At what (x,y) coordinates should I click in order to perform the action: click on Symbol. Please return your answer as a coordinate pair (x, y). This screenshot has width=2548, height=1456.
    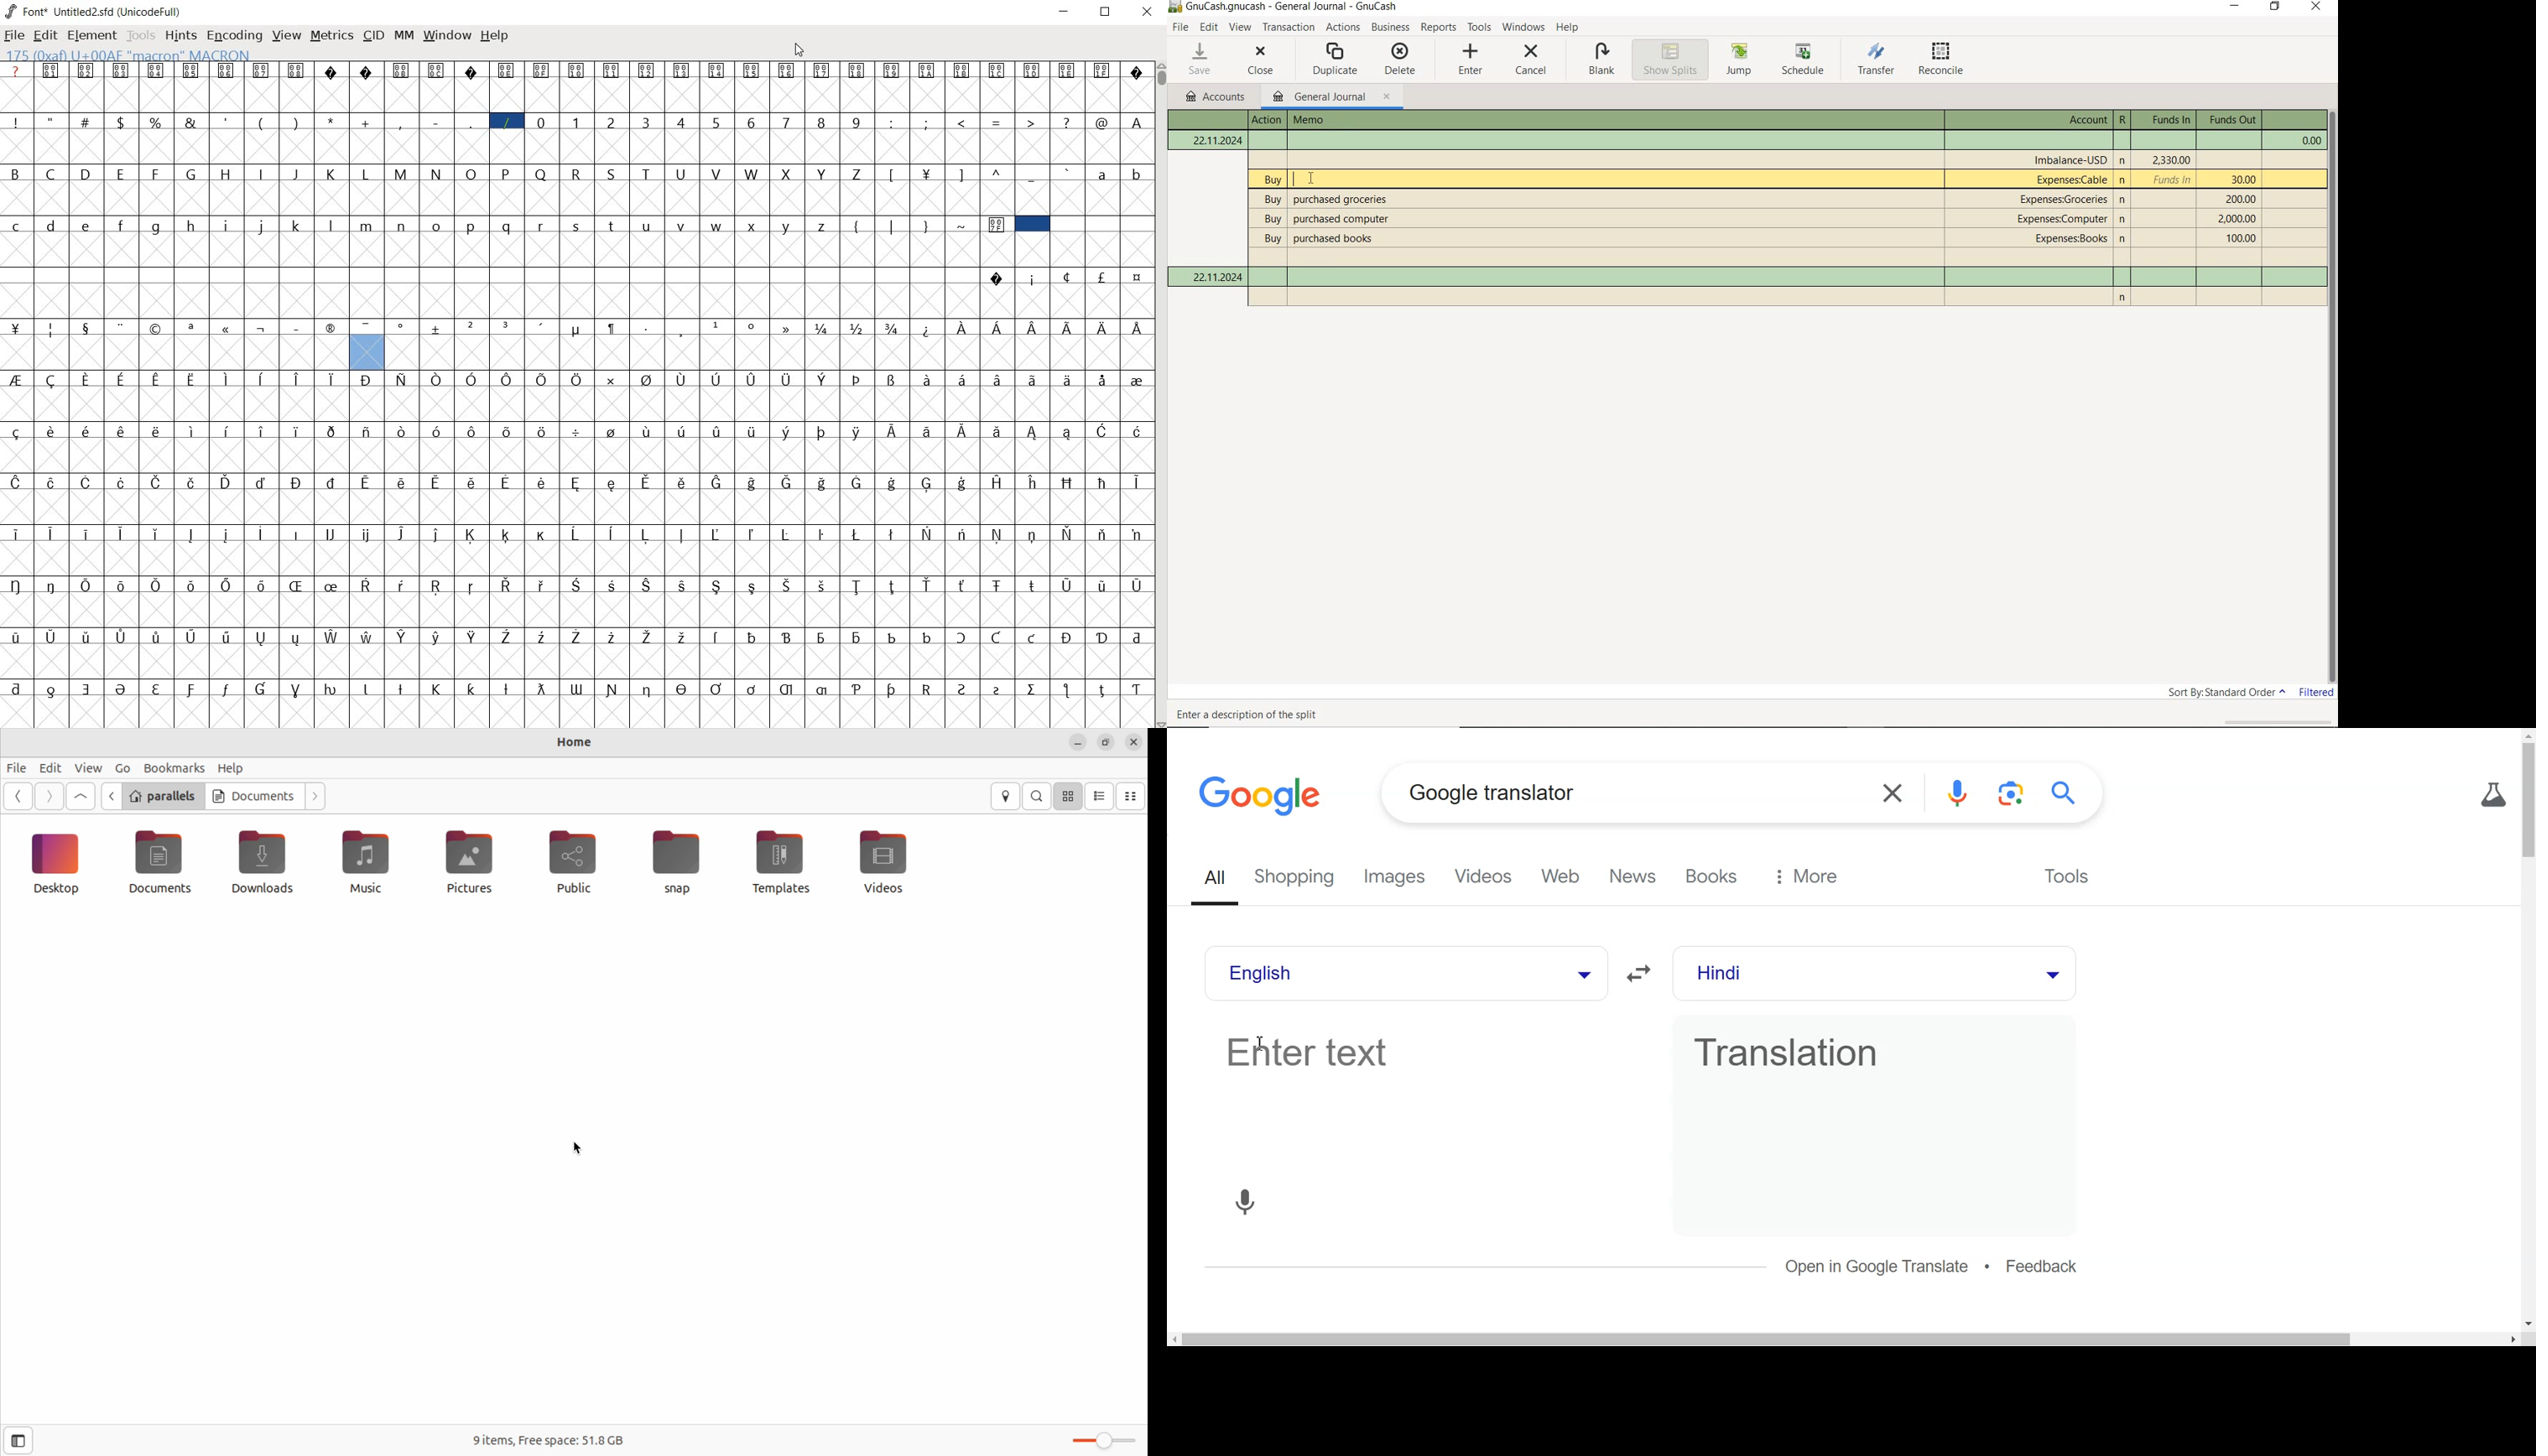
    Looking at the image, I should click on (543, 326).